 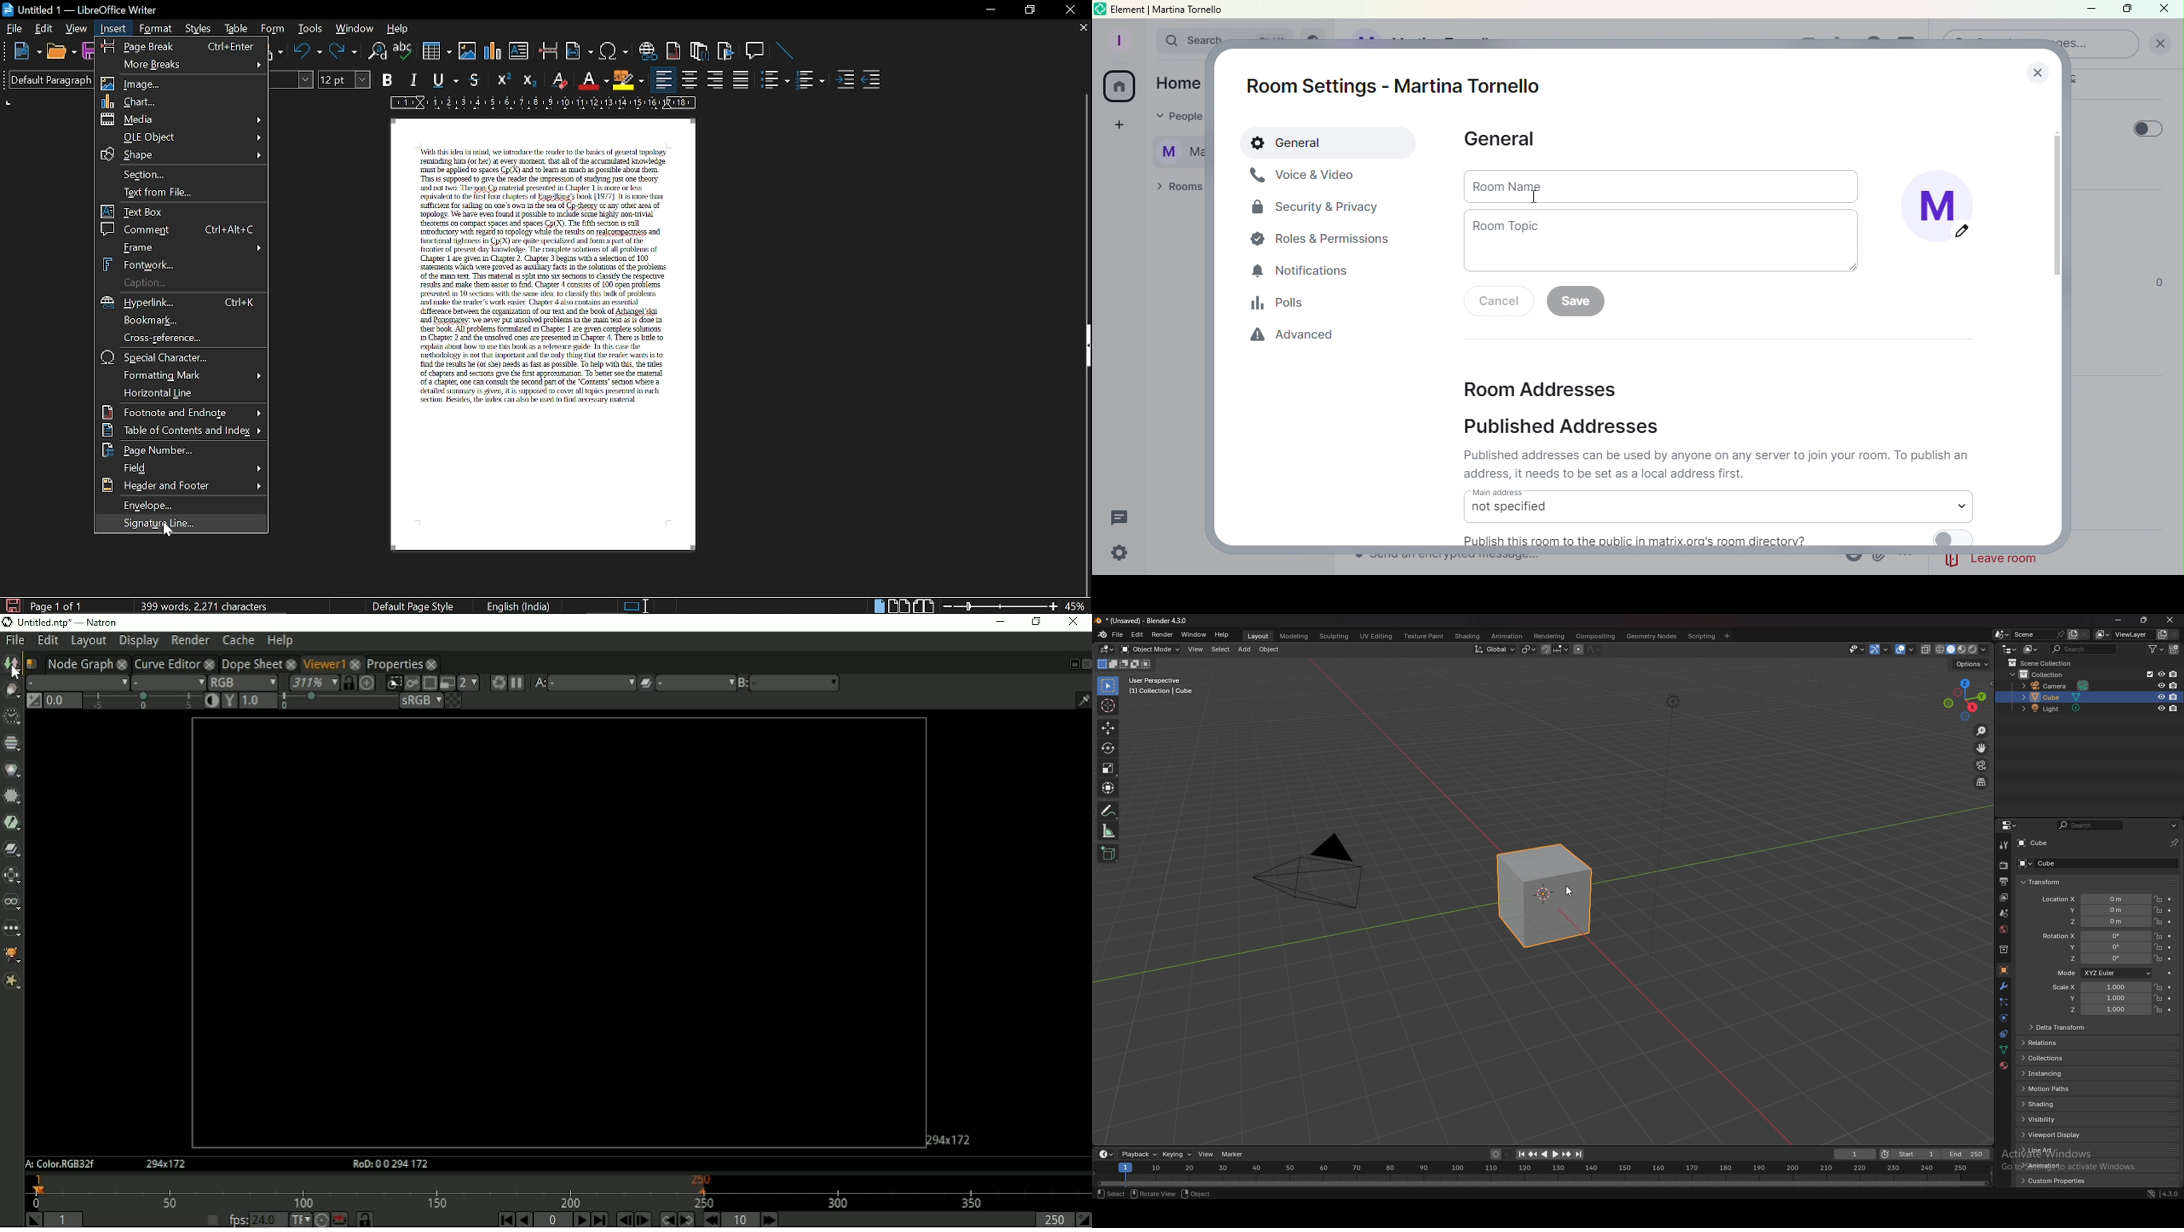 I want to click on Room name, so click(x=1664, y=185).